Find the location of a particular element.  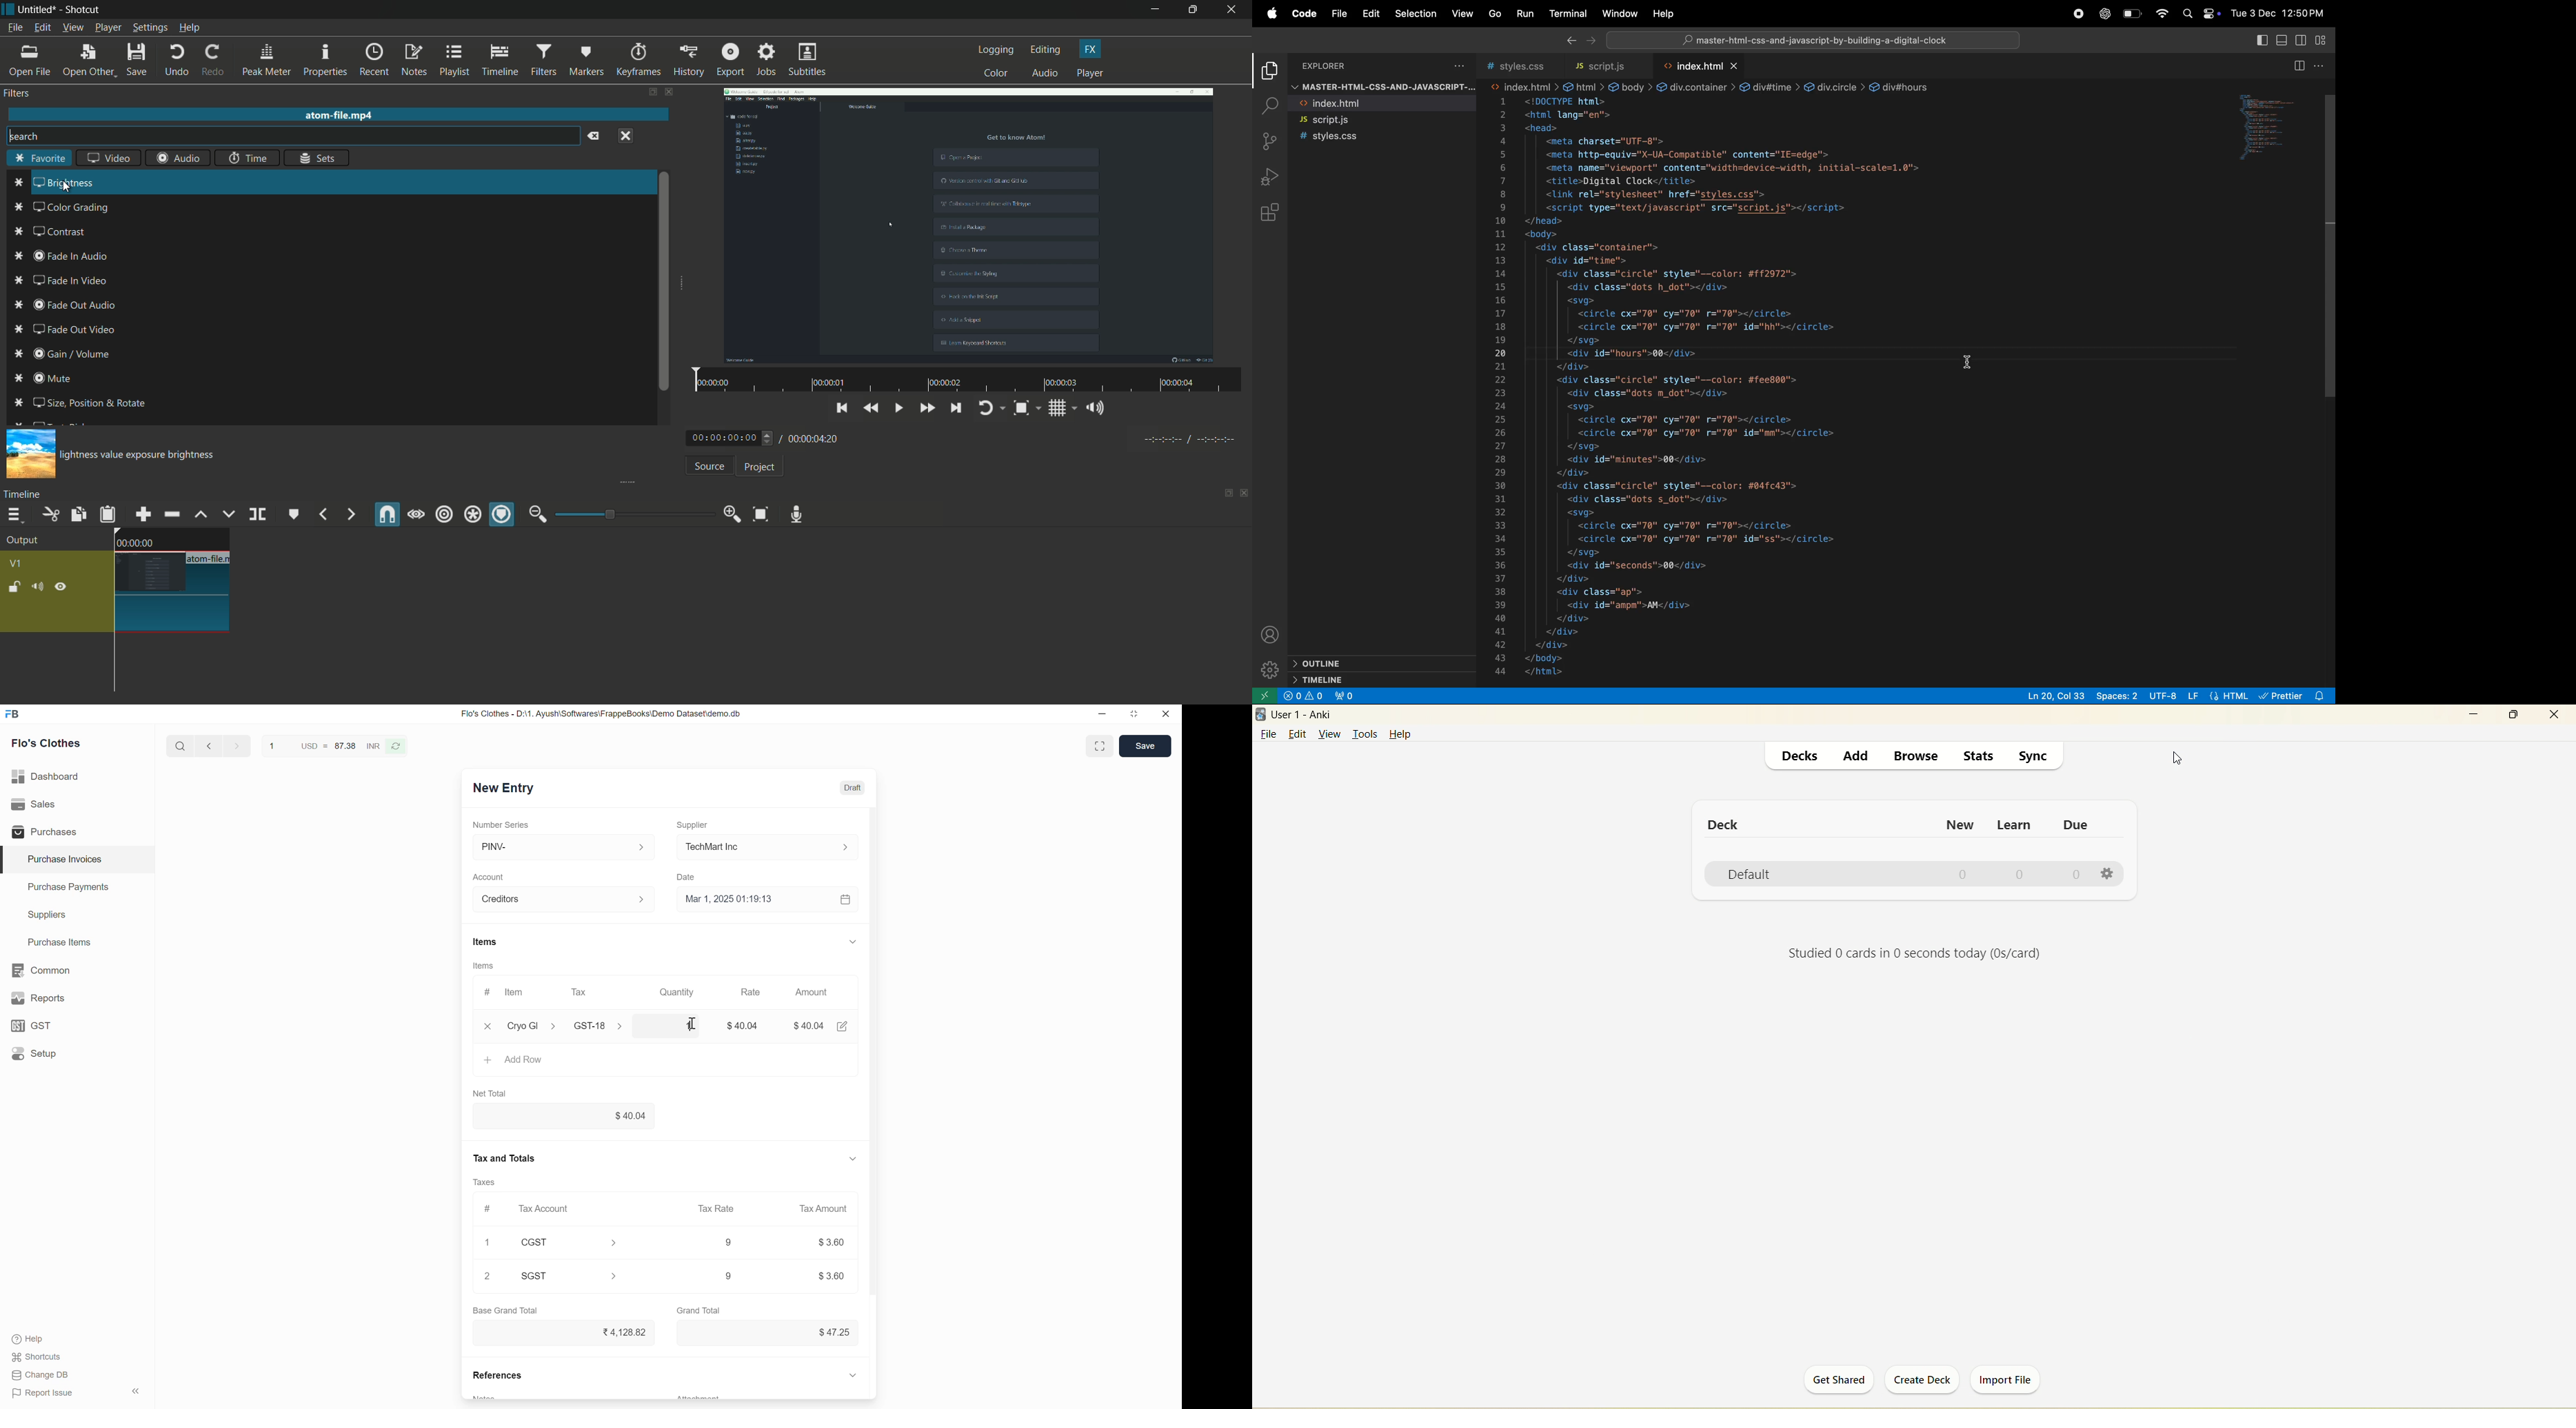

zoom in is located at coordinates (729, 515).